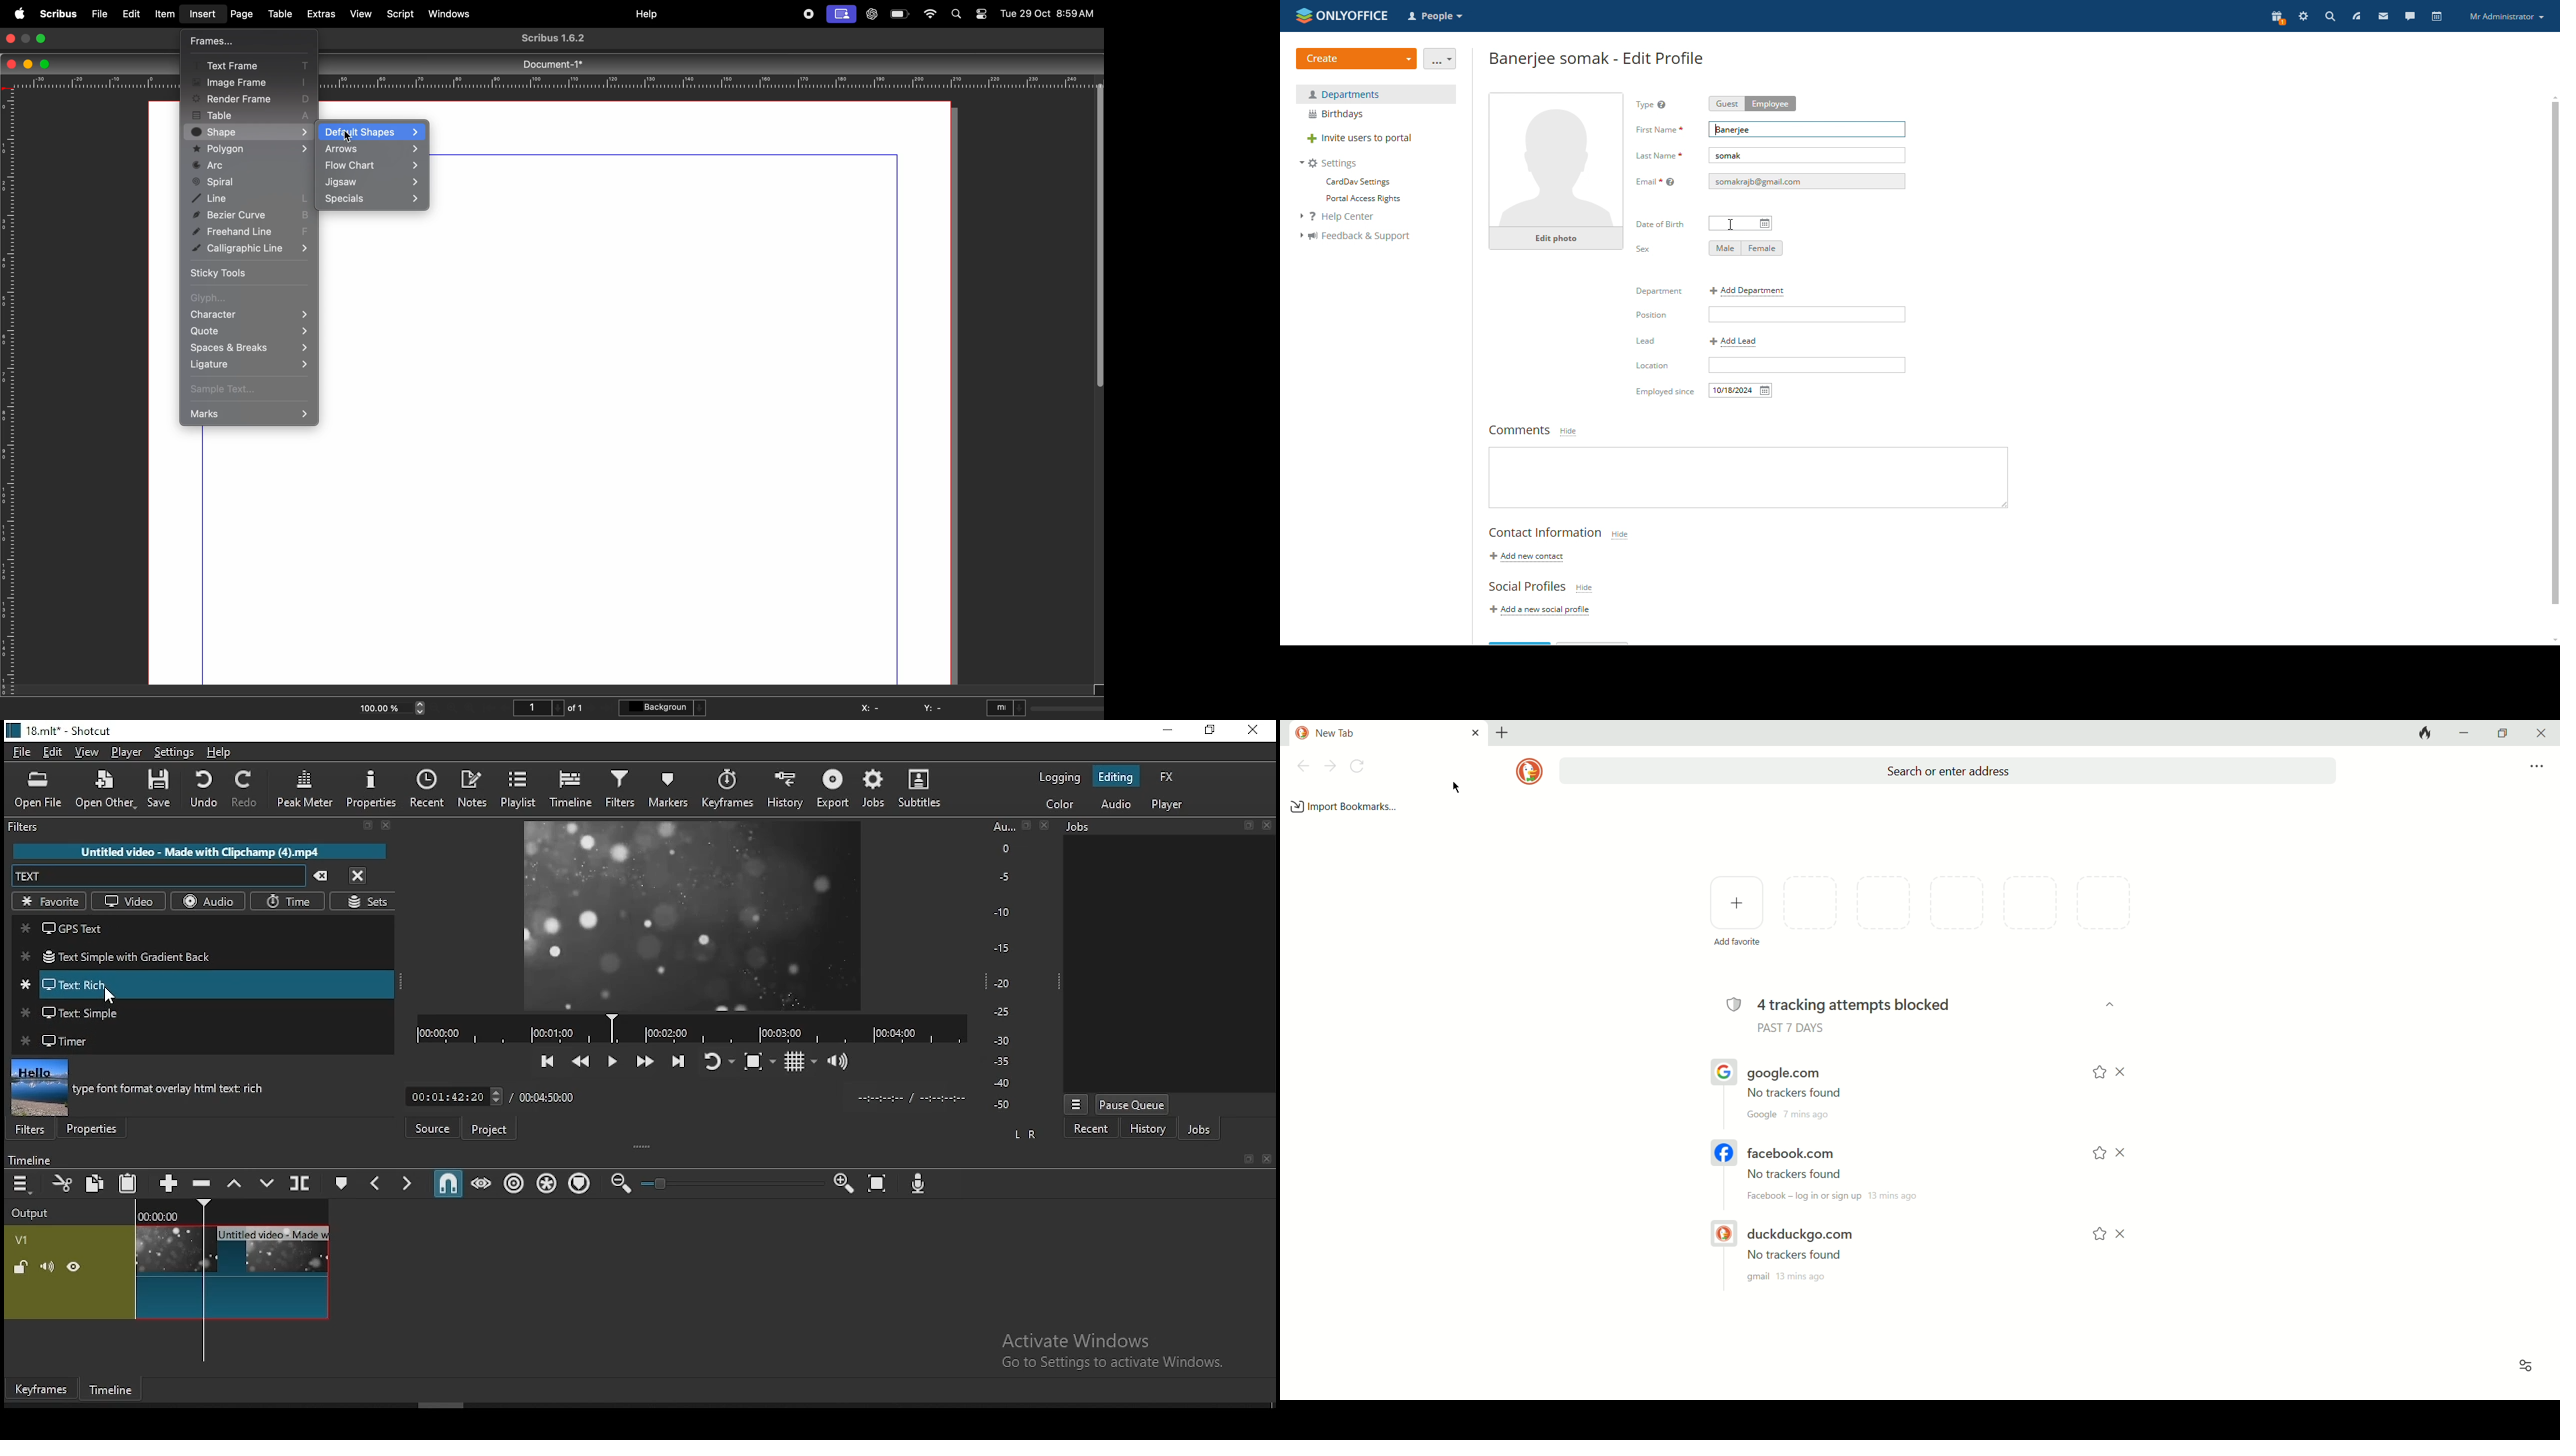 Image resolution: width=2576 pixels, height=1456 pixels. Describe the element at coordinates (371, 199) in the screenshot. I see `specials` at that location.